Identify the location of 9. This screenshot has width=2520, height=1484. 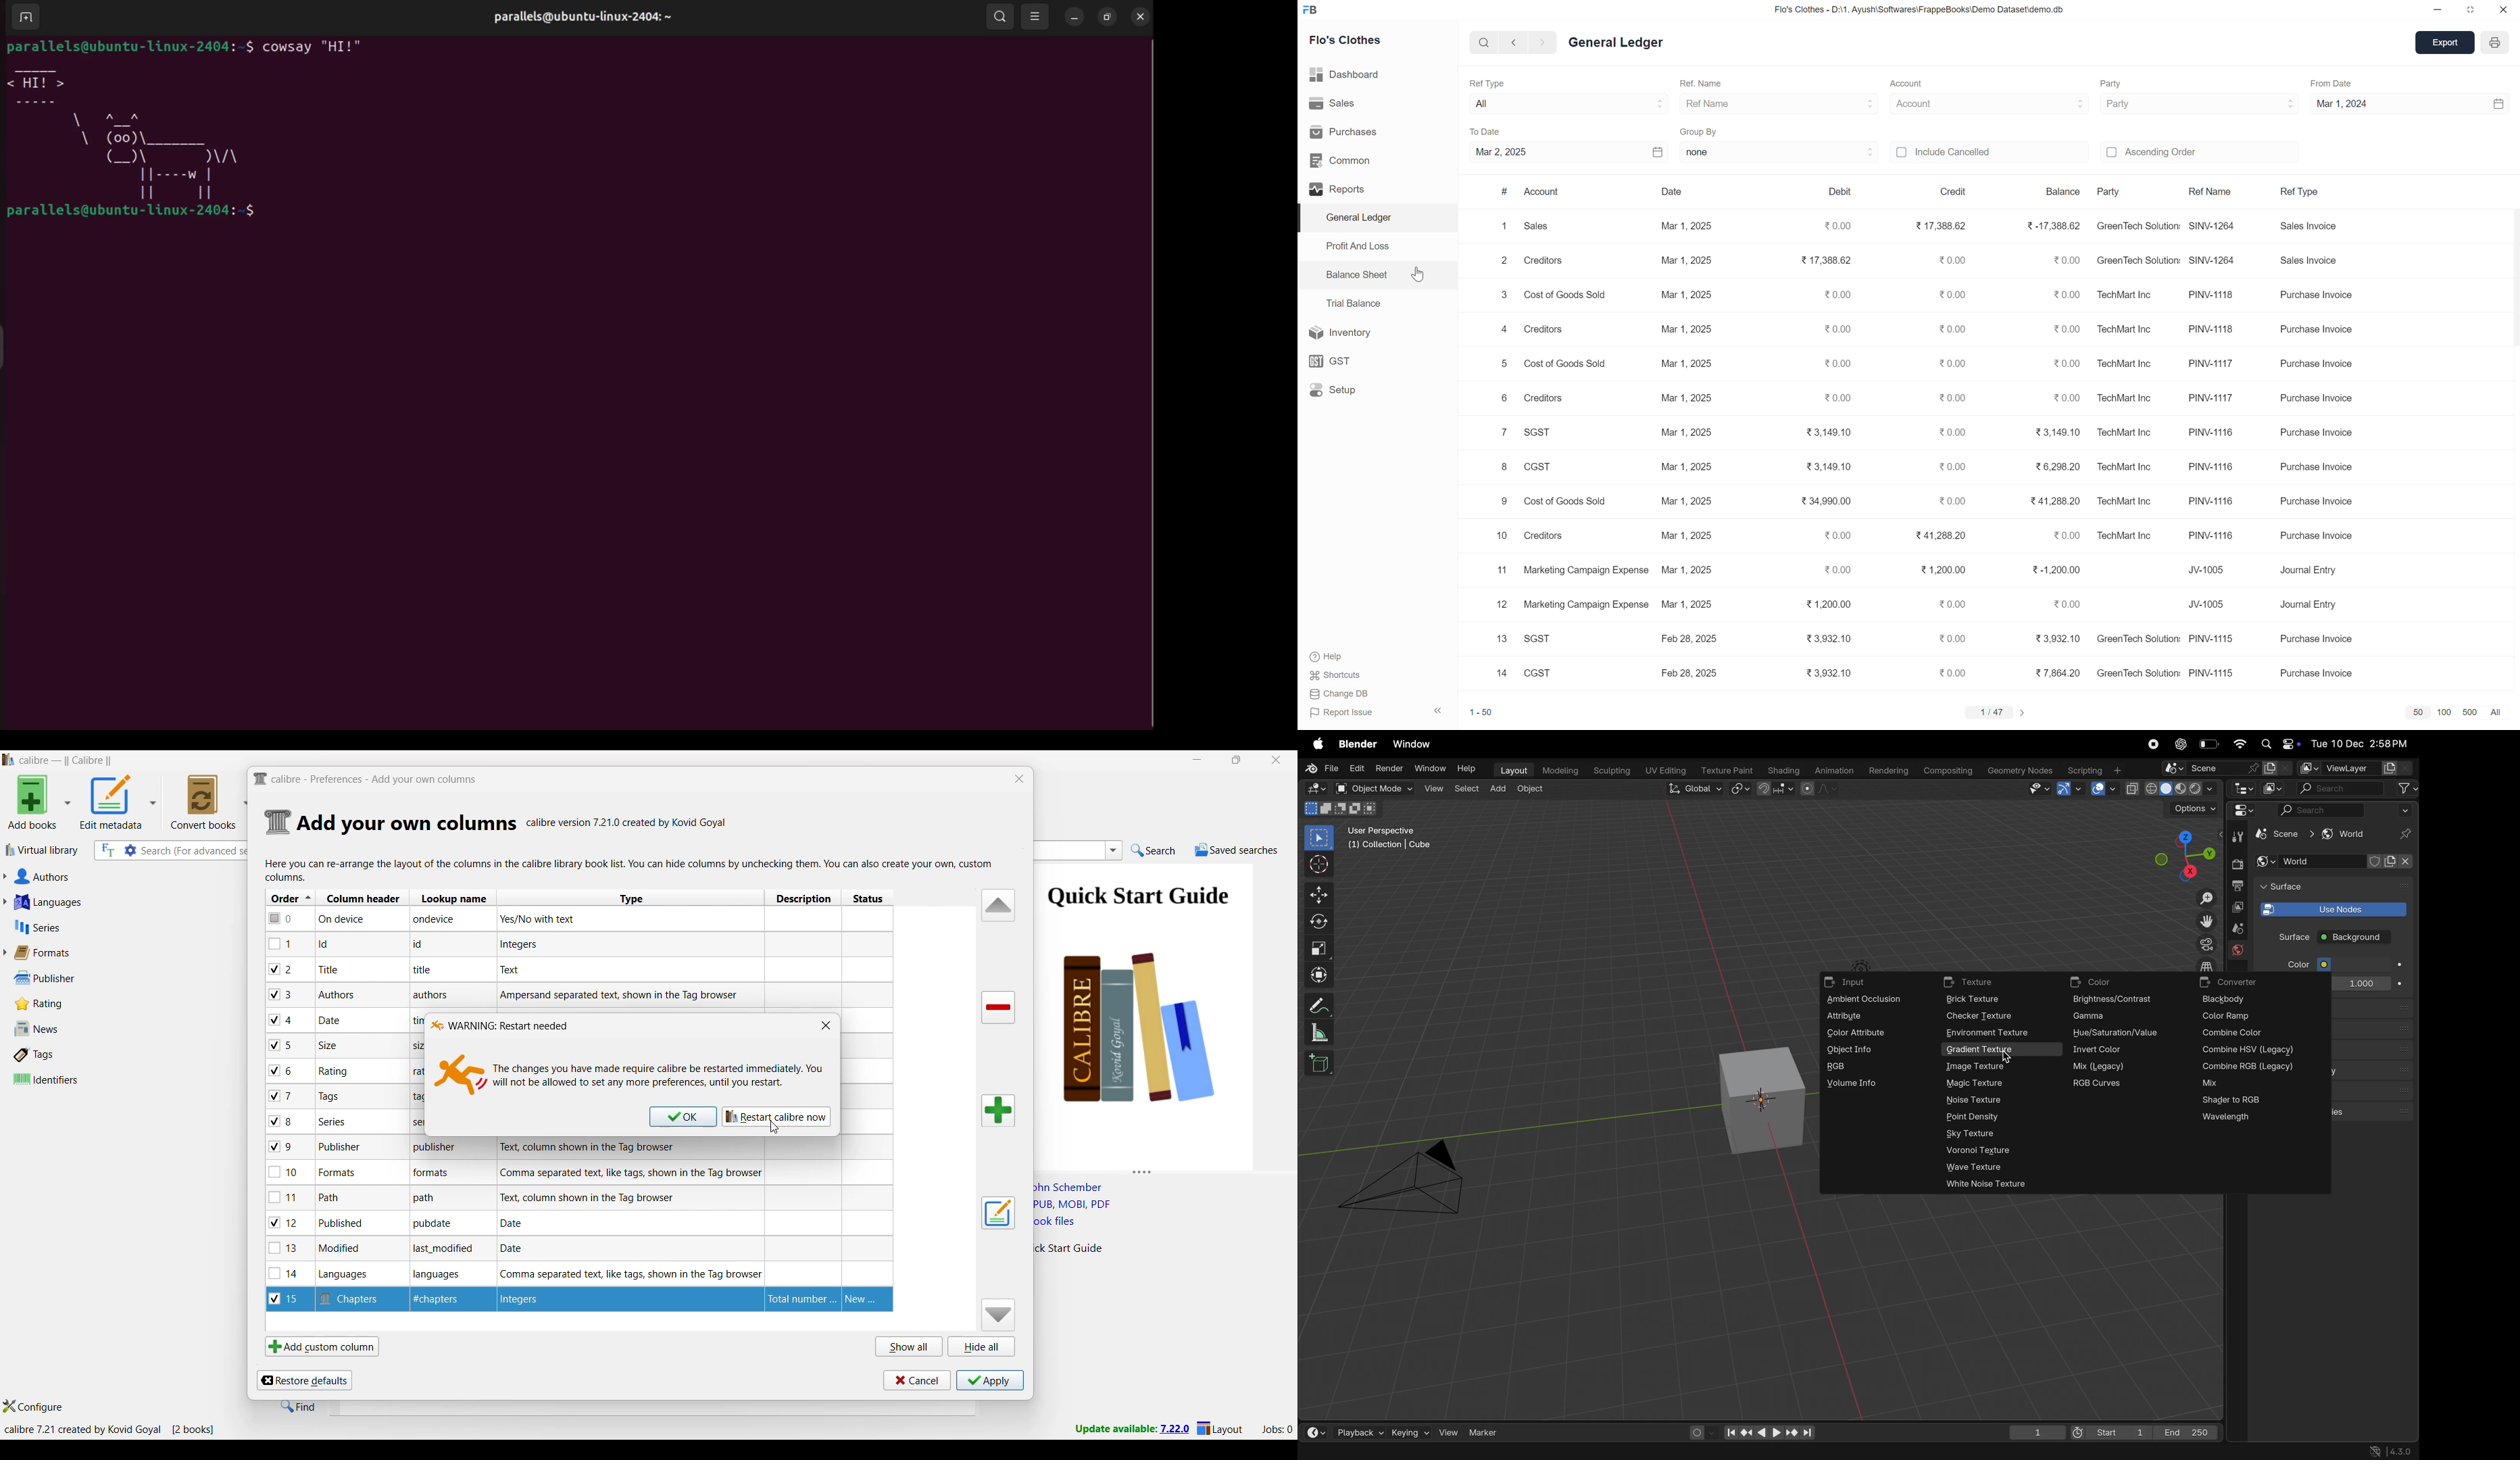
(1502, 501).